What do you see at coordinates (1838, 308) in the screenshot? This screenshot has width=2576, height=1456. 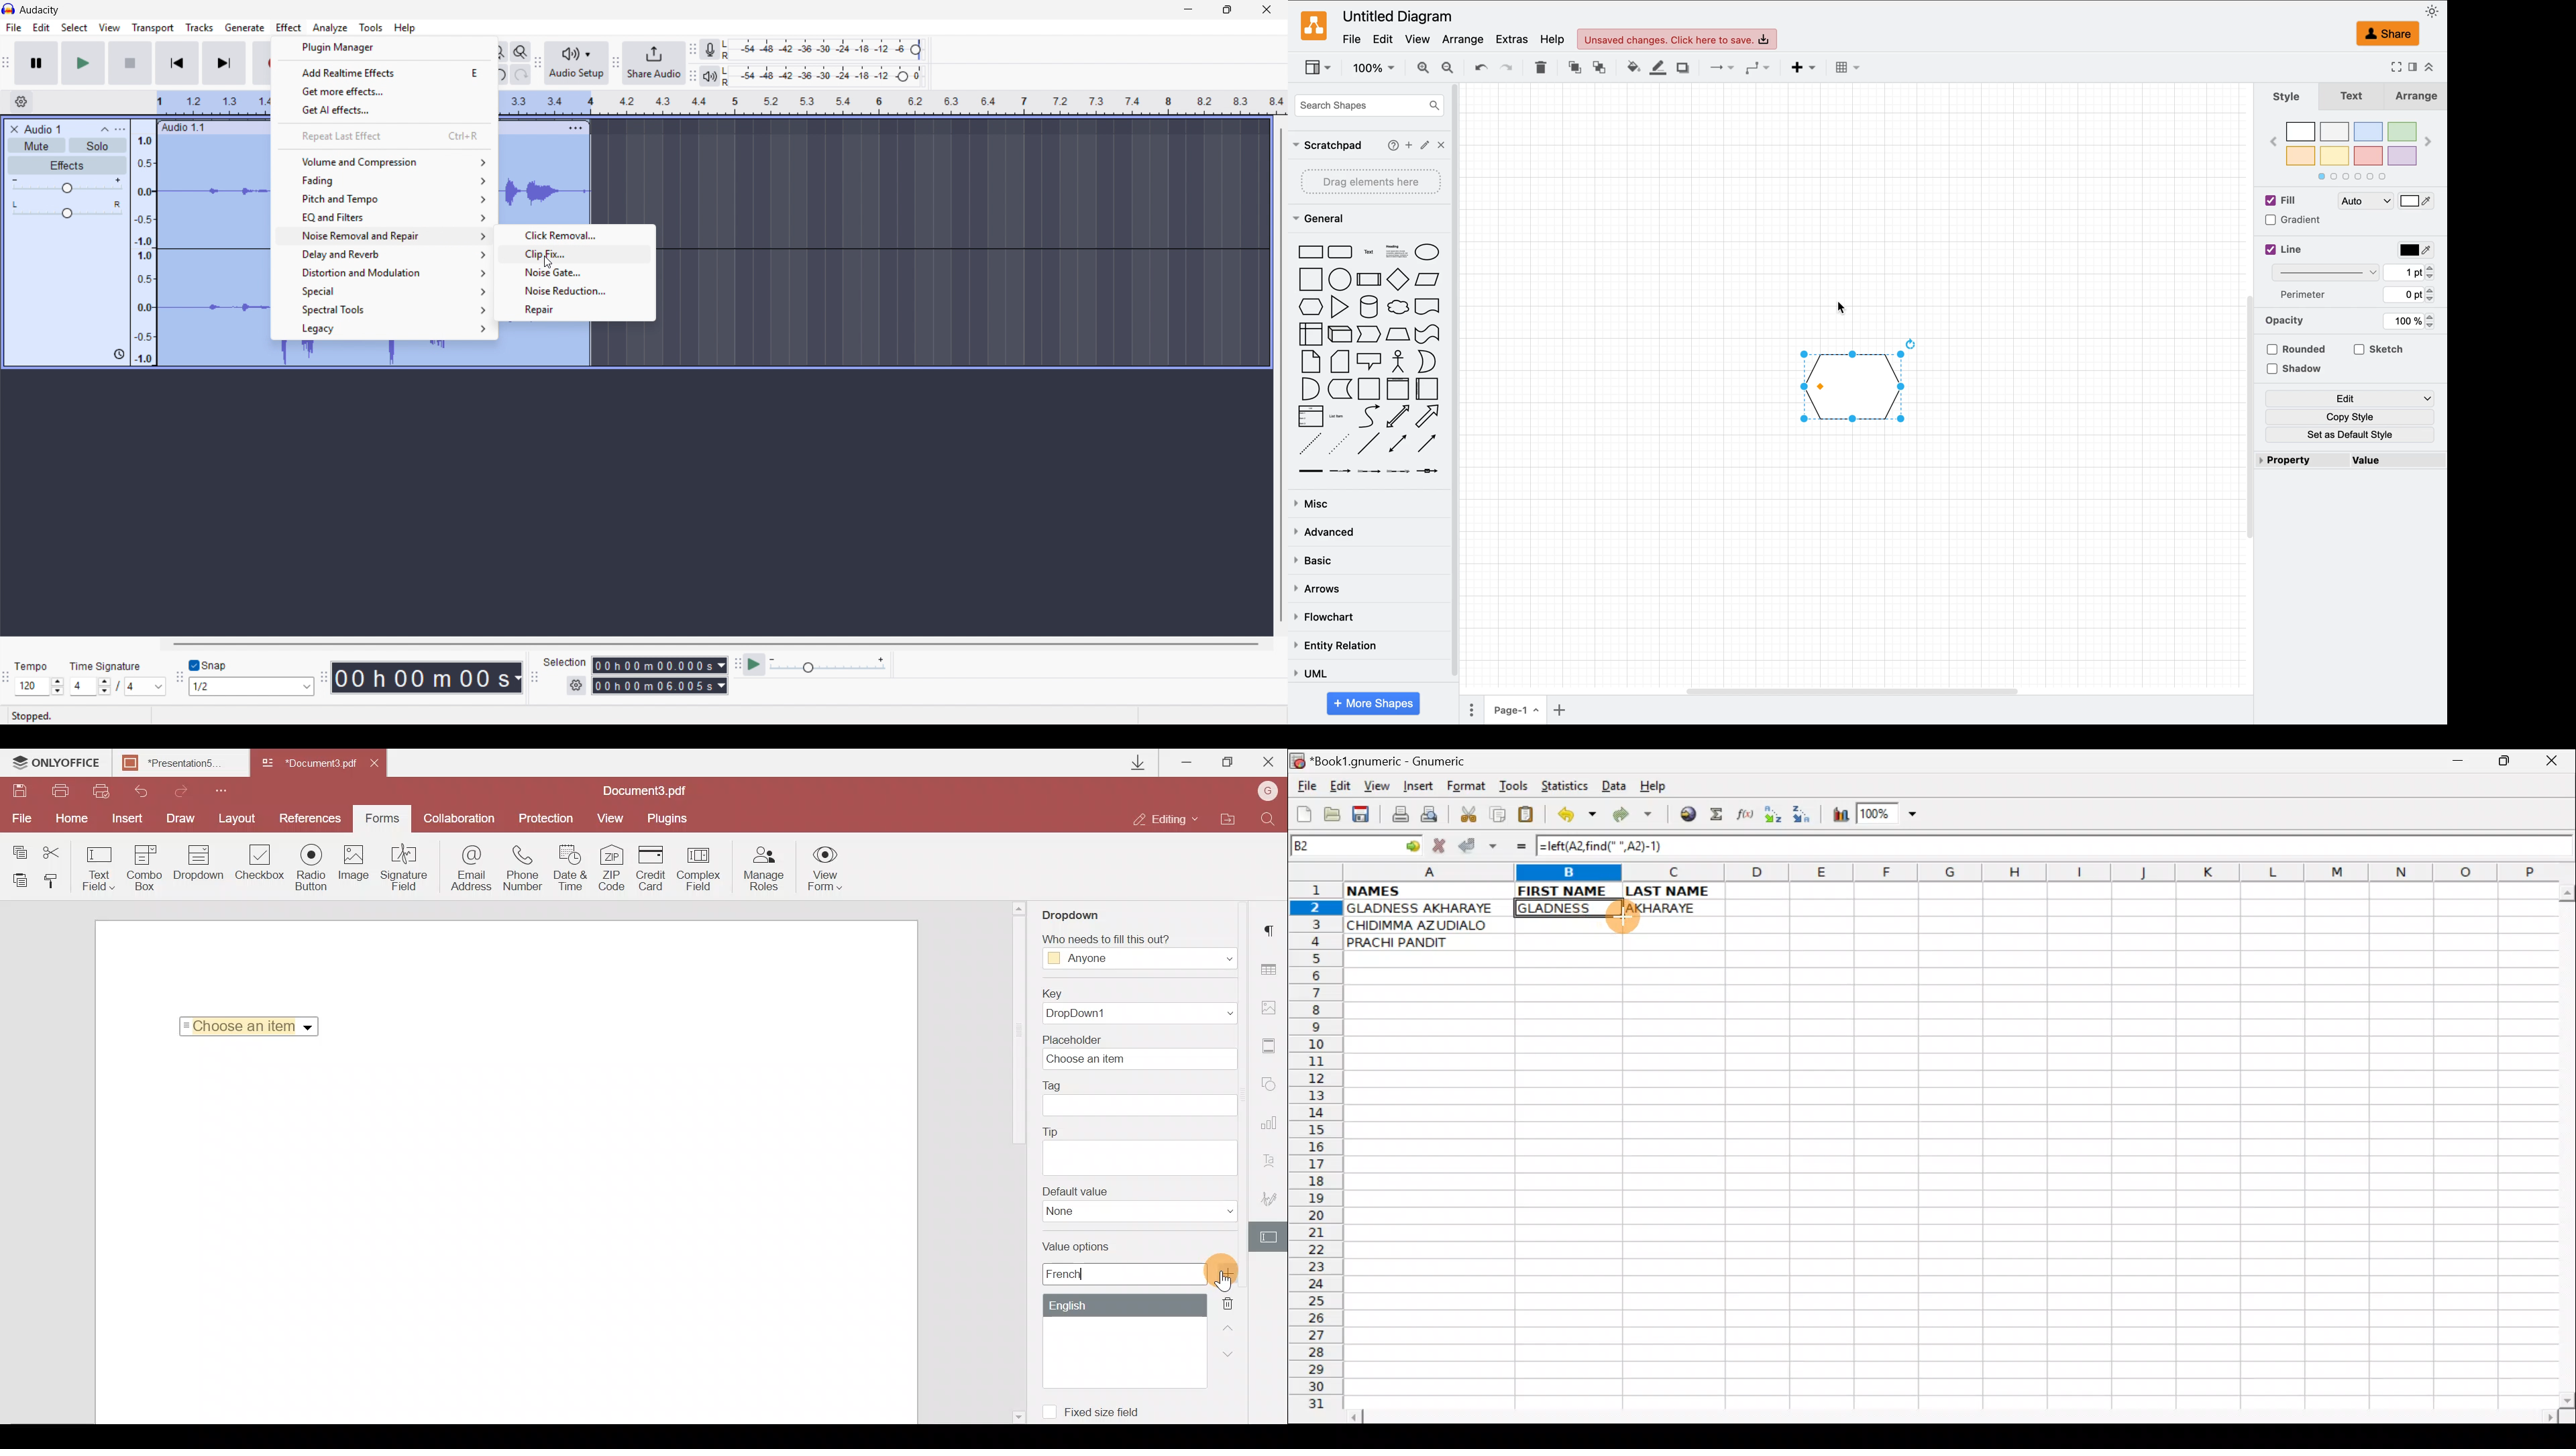 I see `cursor` at bounding box center [1838, 308].